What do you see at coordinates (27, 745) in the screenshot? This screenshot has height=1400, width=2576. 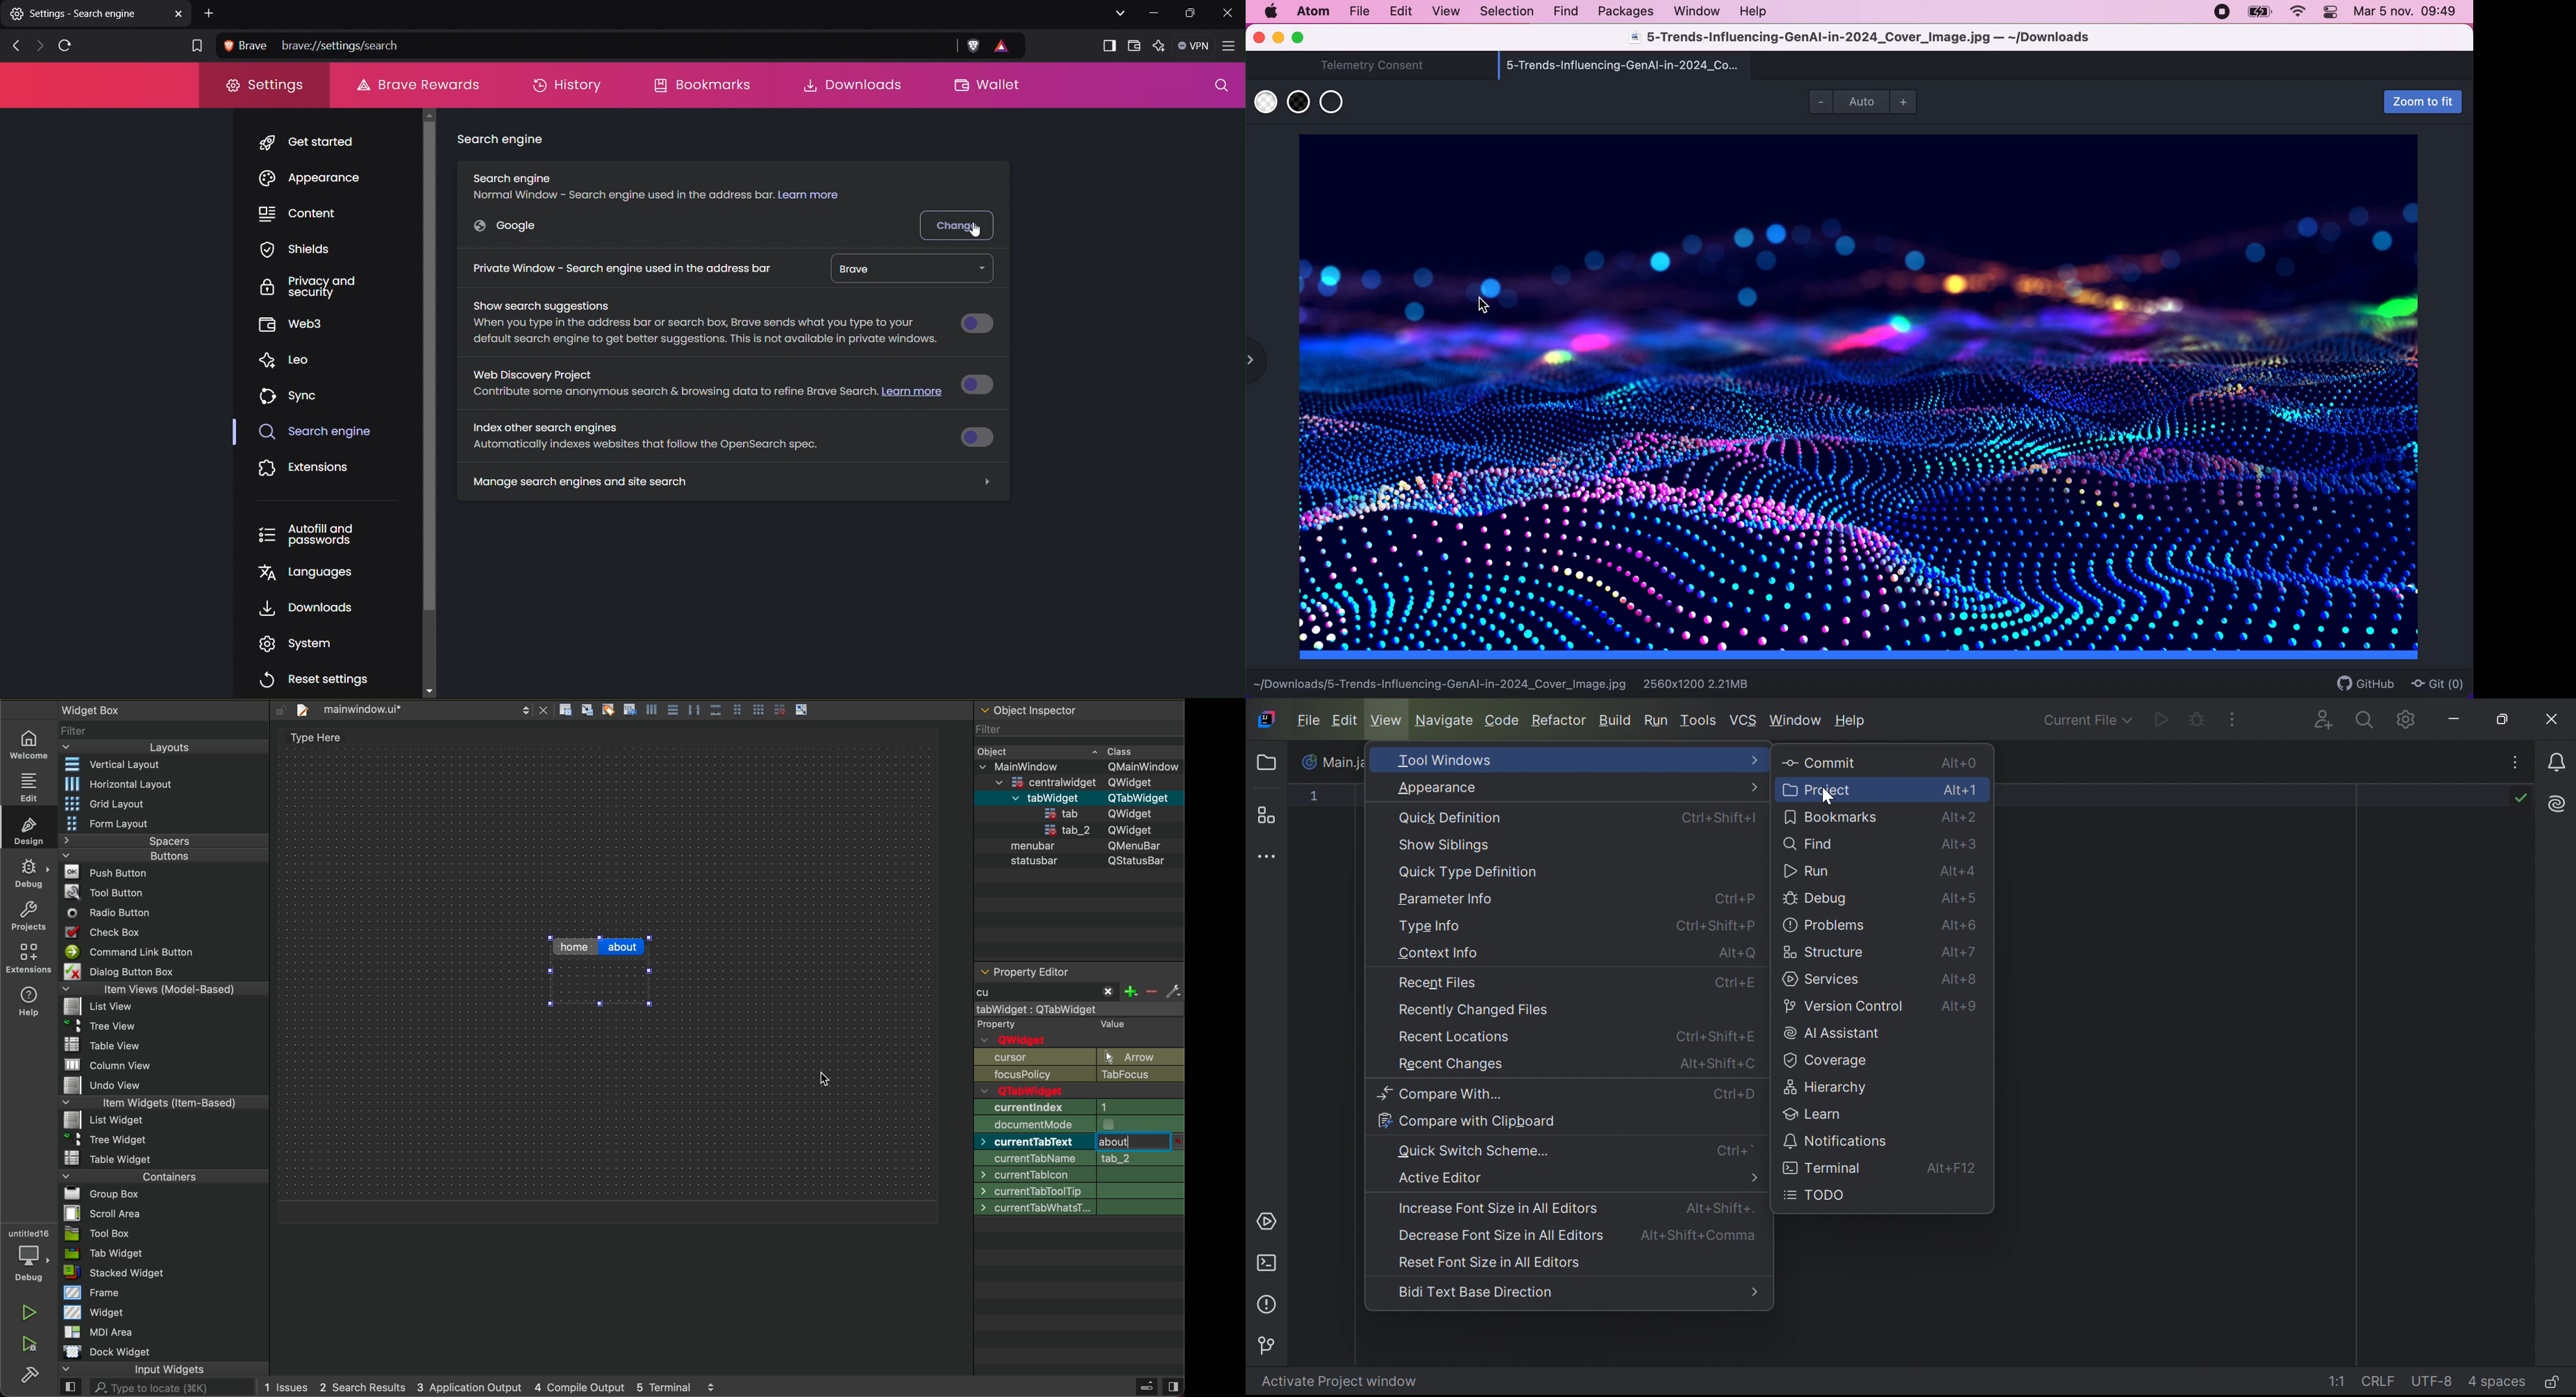 I see `welcome` at bounding box center [27, 745].